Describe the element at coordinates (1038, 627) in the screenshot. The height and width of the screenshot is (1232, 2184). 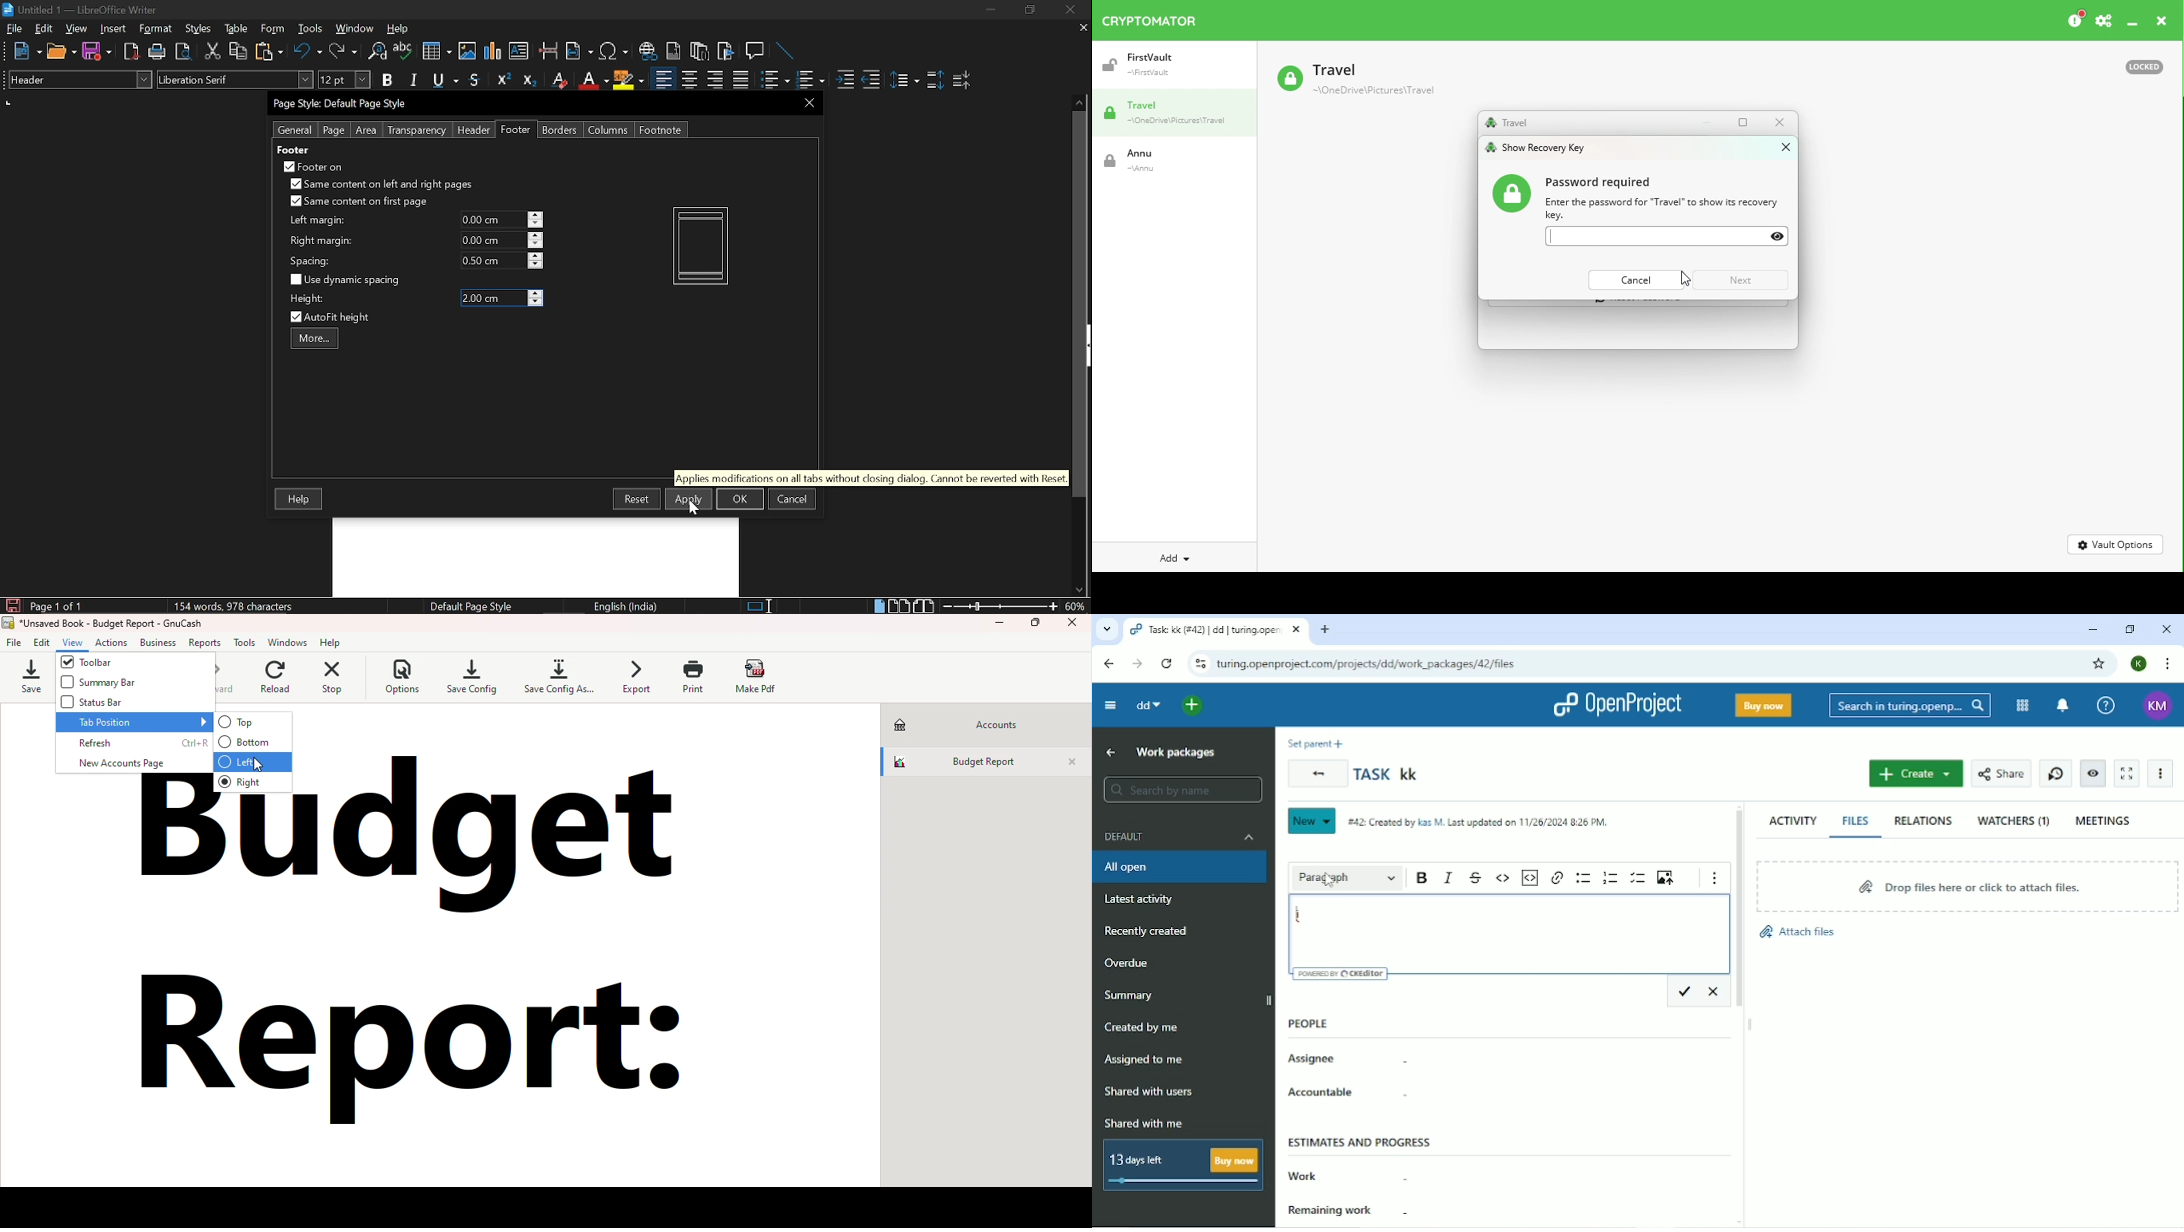
I see `Maximize` at that location.